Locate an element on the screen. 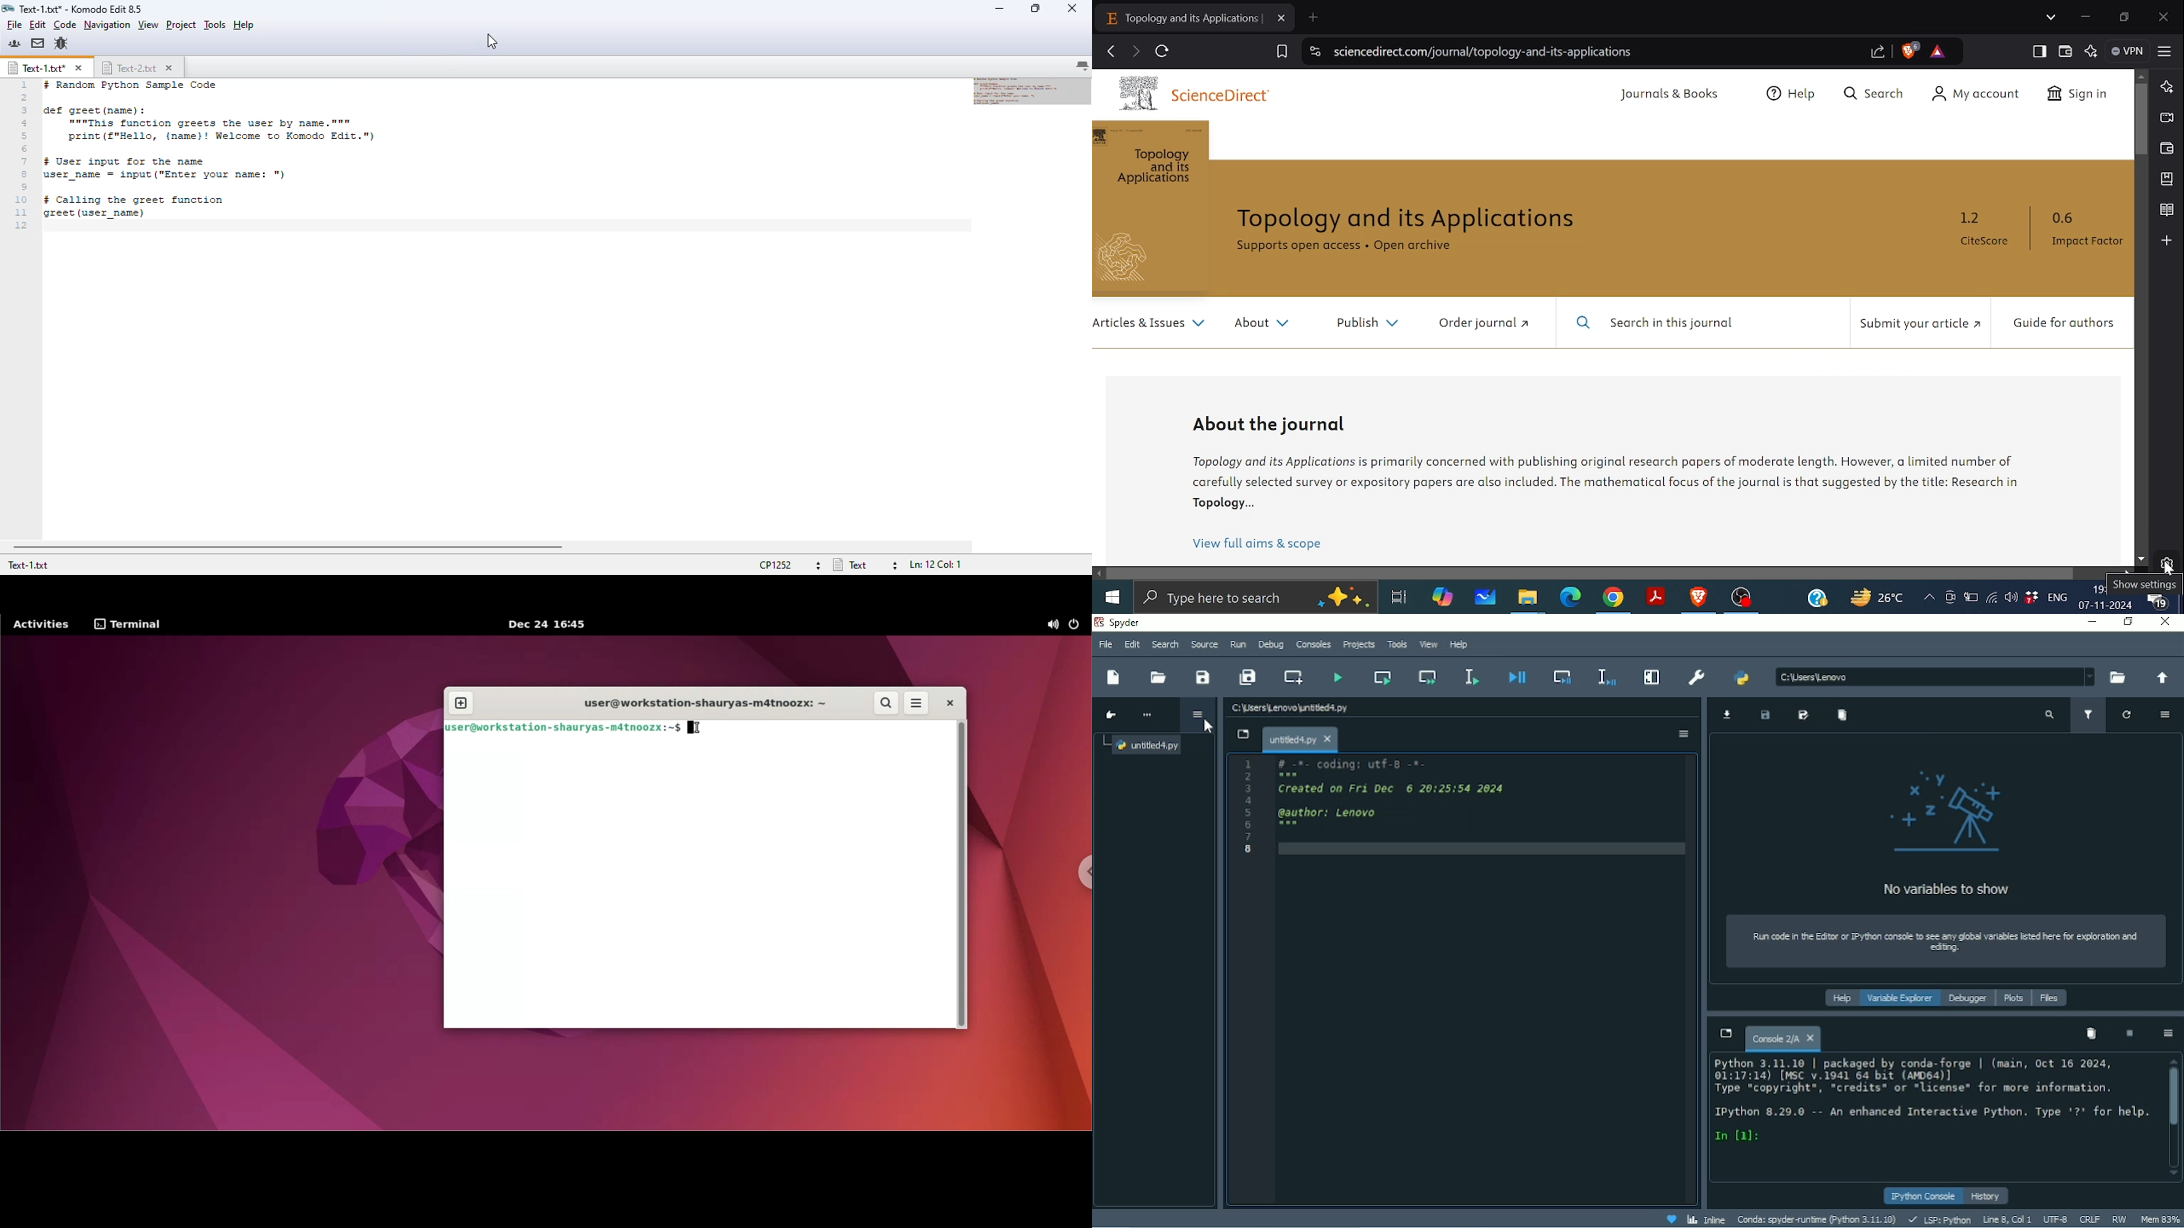 The height and width of the screenshot is (1232, 2184). More is located at coordinates (1150, 714).